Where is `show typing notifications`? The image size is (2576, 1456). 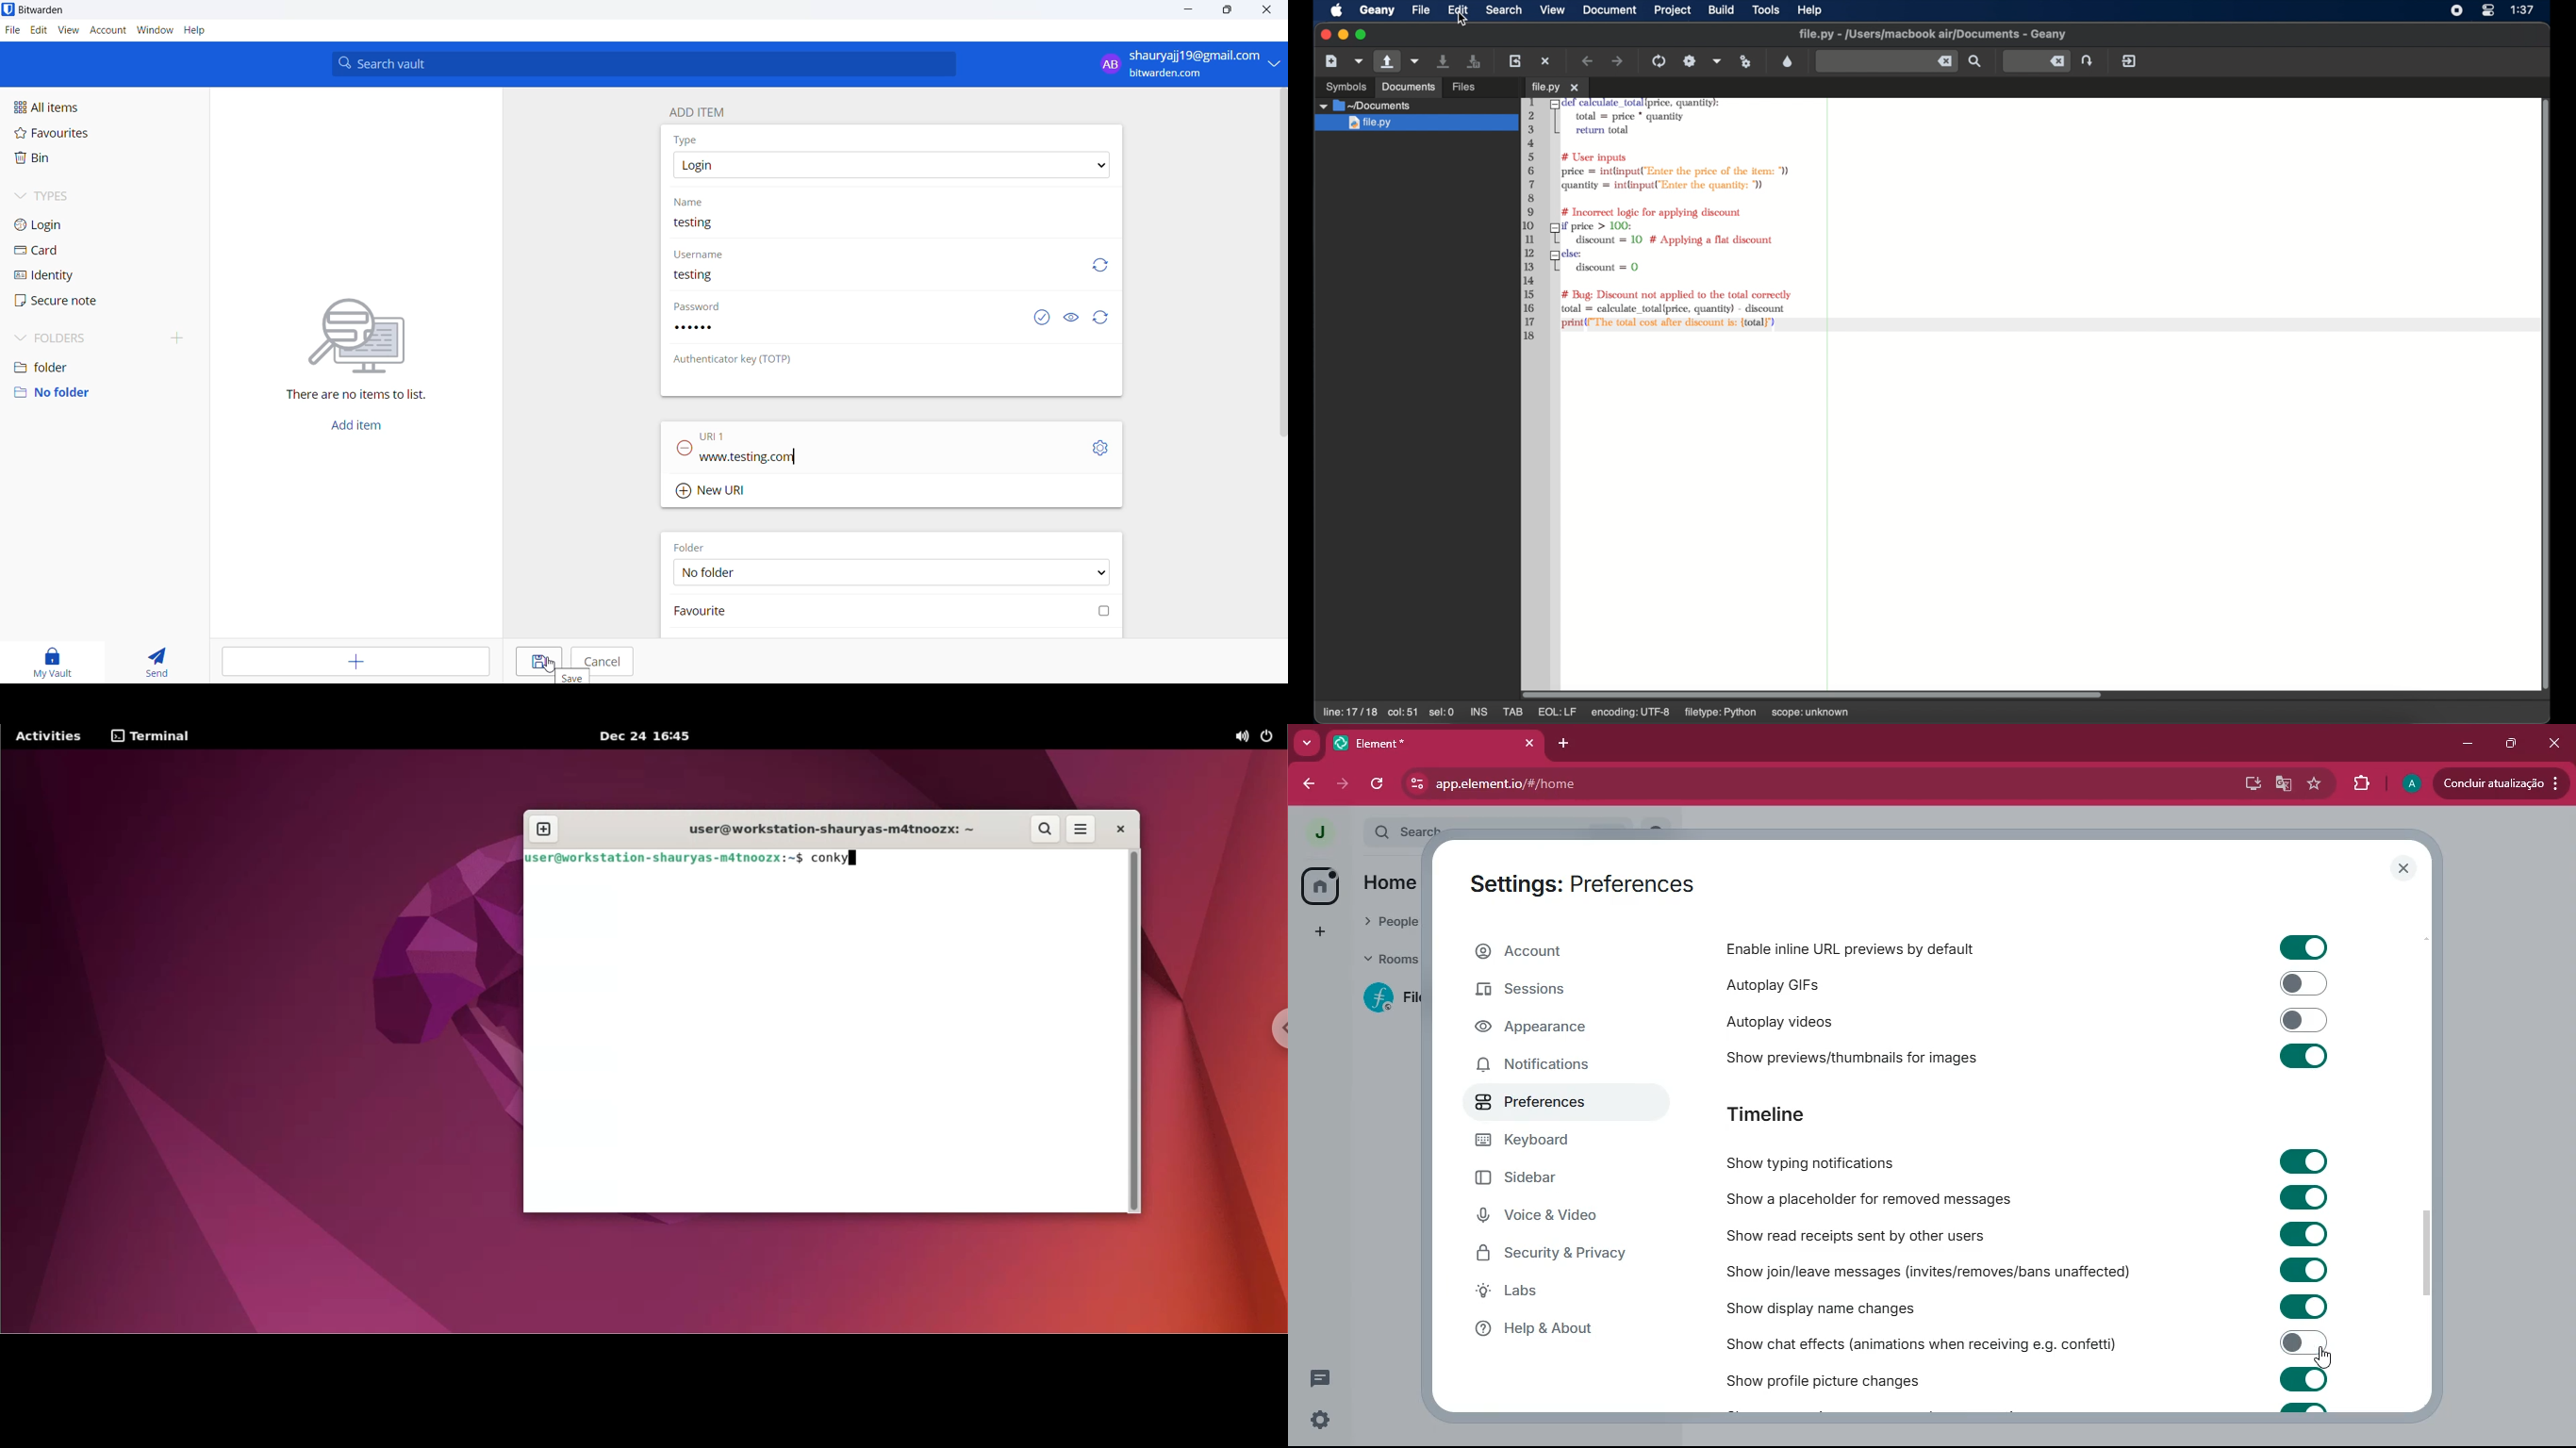 show typing notifications is located at coordinates (1825, 1162).